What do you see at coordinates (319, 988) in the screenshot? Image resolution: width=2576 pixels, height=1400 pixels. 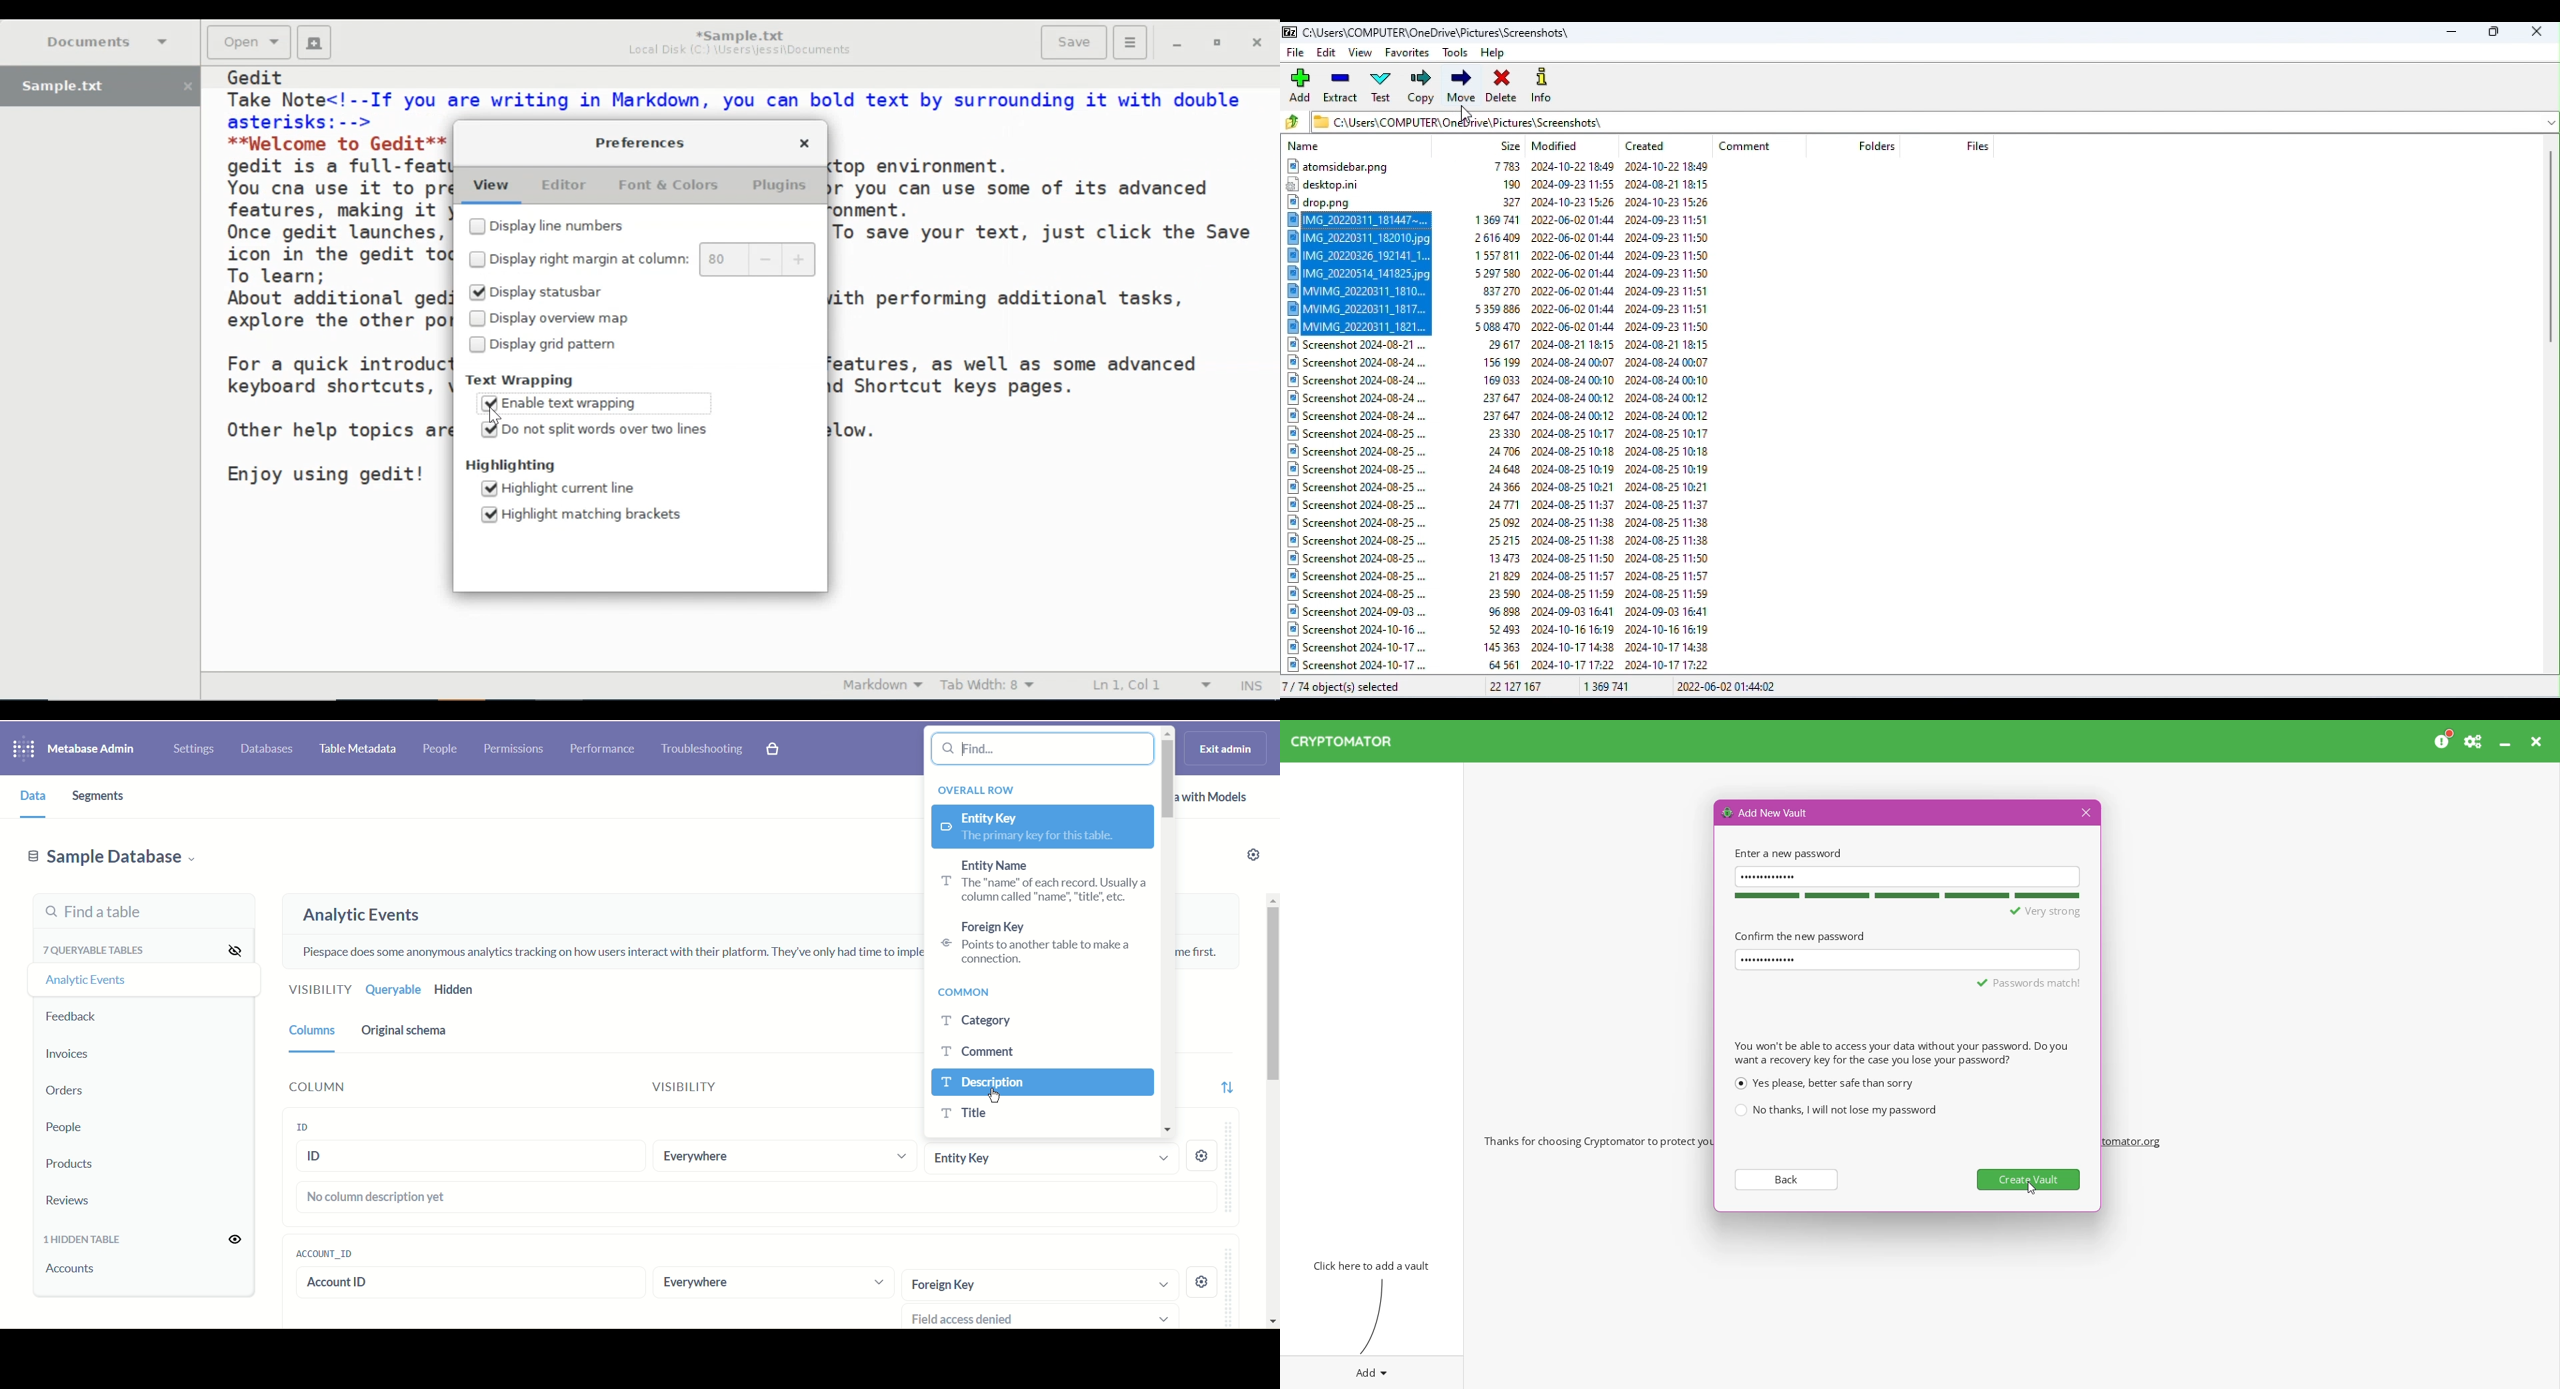 I see `visibility` at bounding box center [319, 988].